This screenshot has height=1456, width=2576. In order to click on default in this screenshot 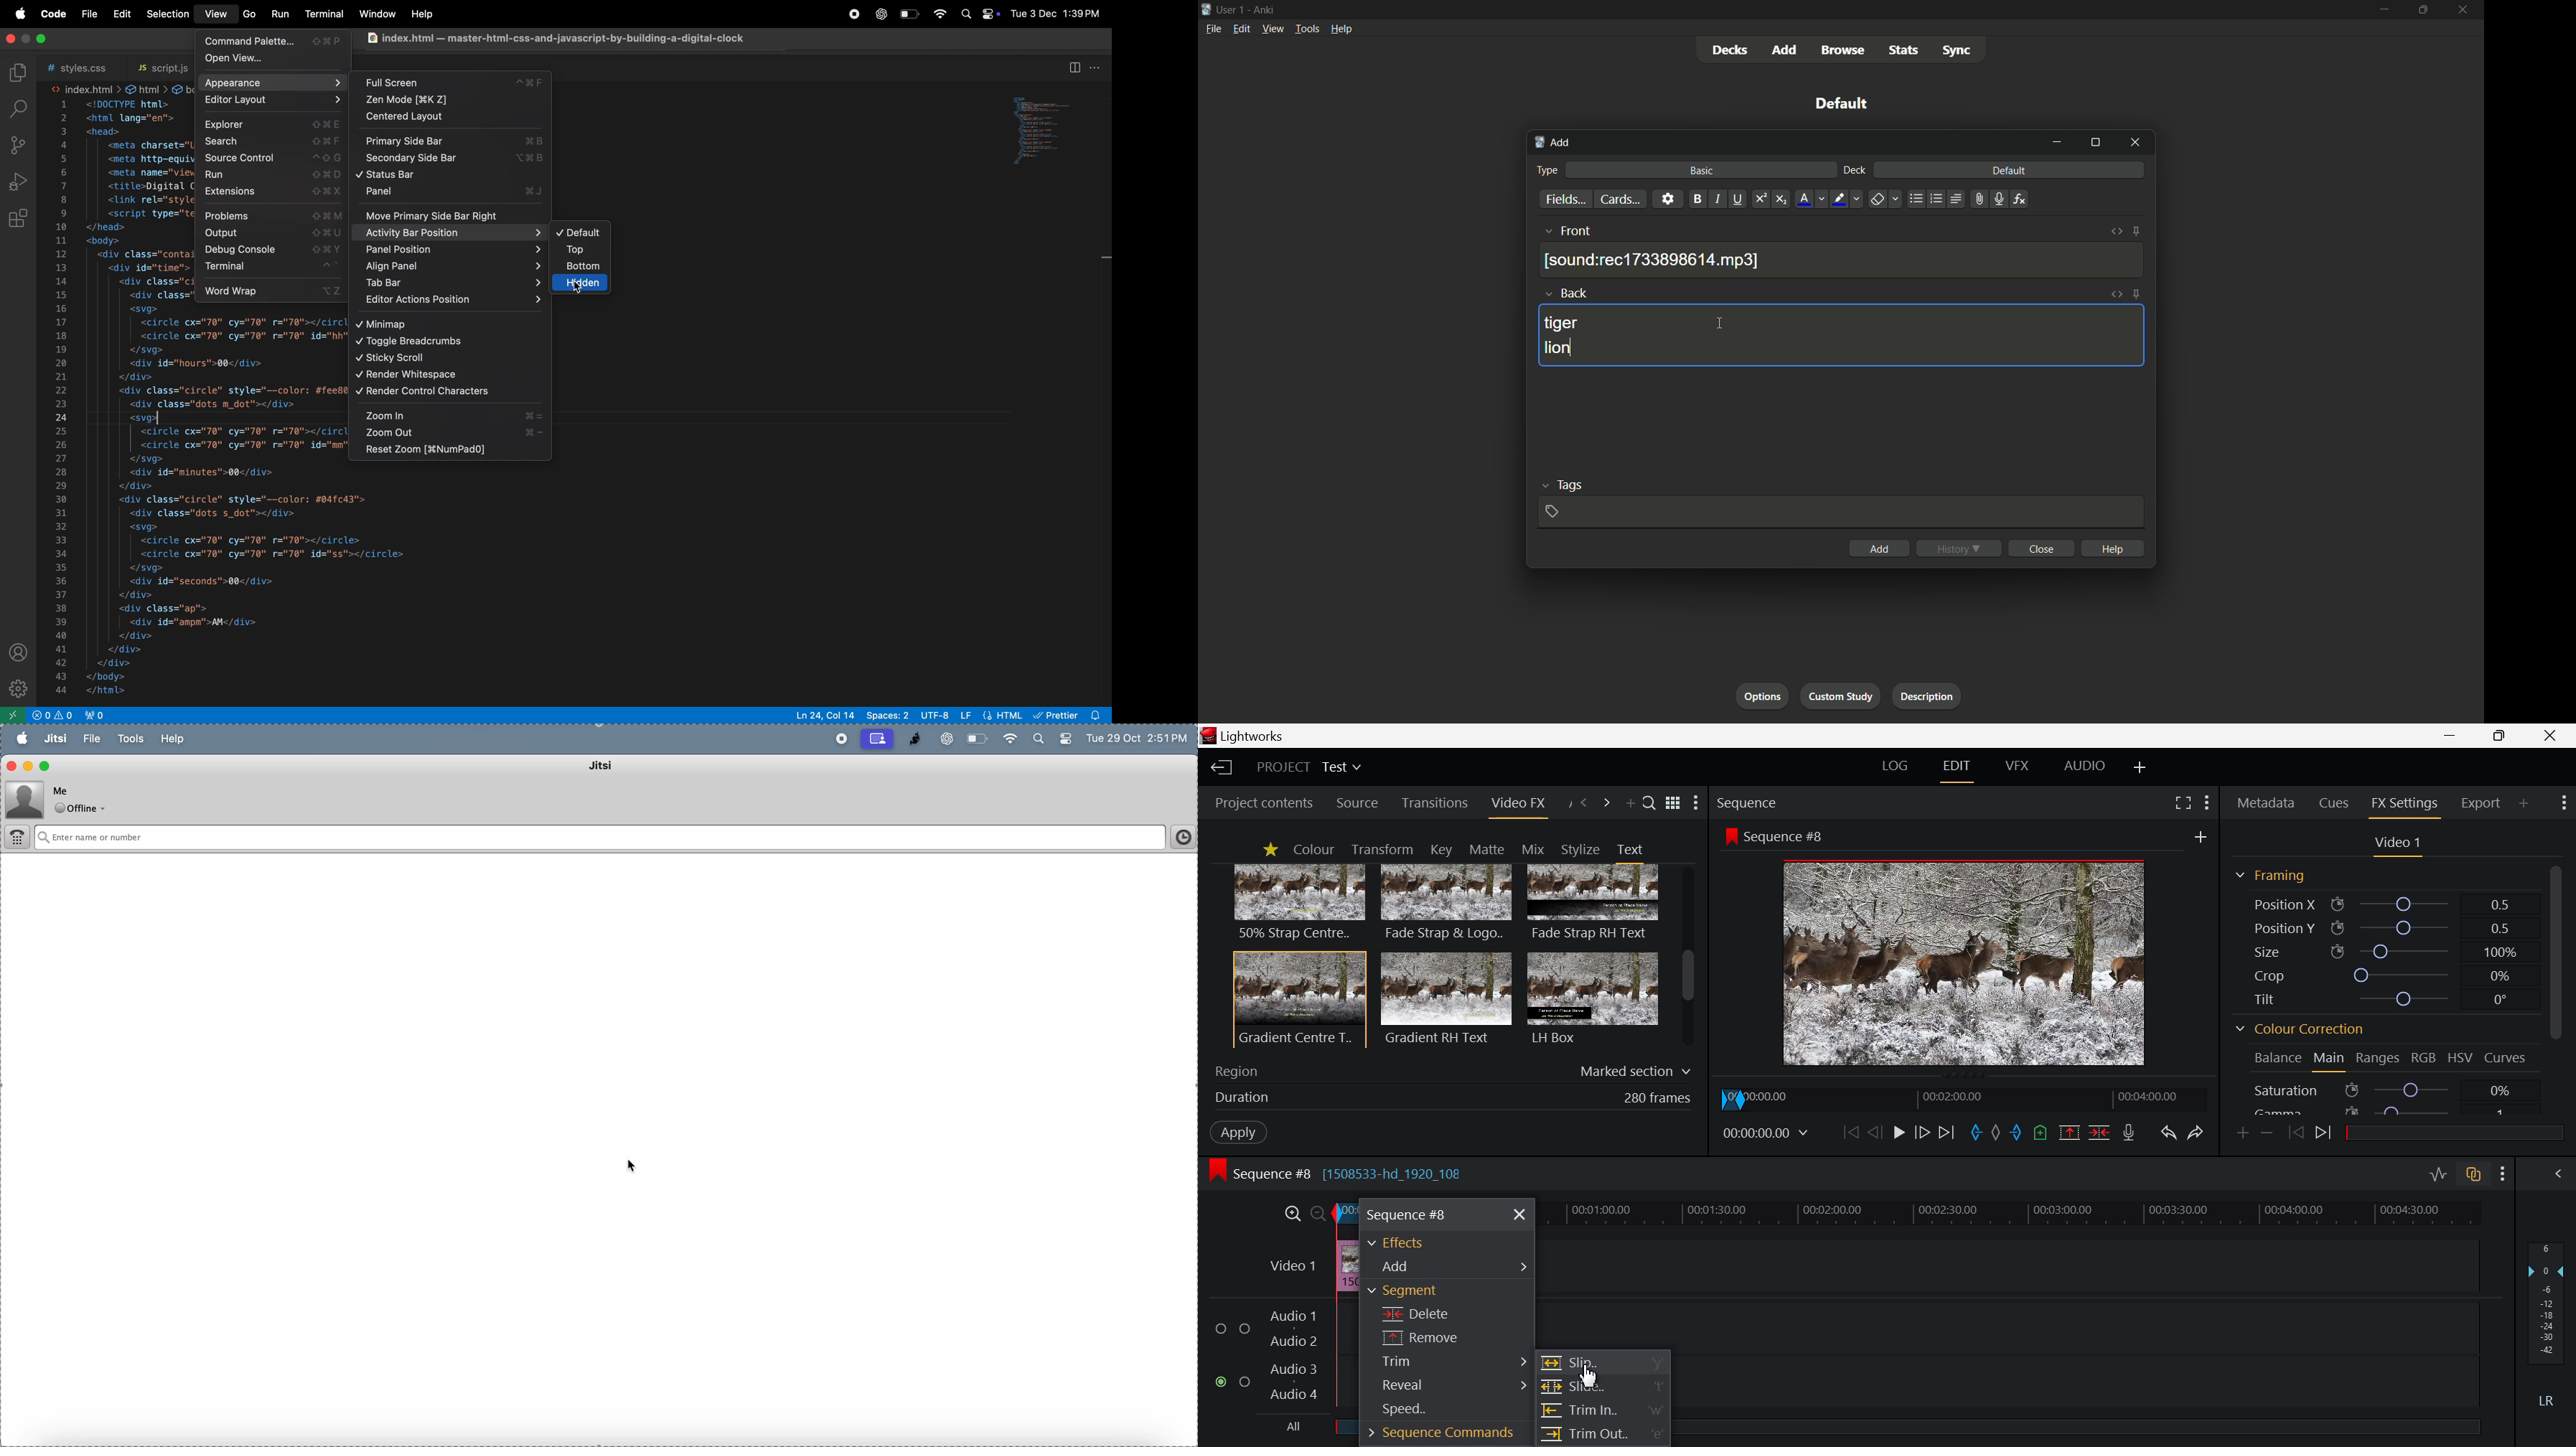, I will do `click(1842, 103)`.